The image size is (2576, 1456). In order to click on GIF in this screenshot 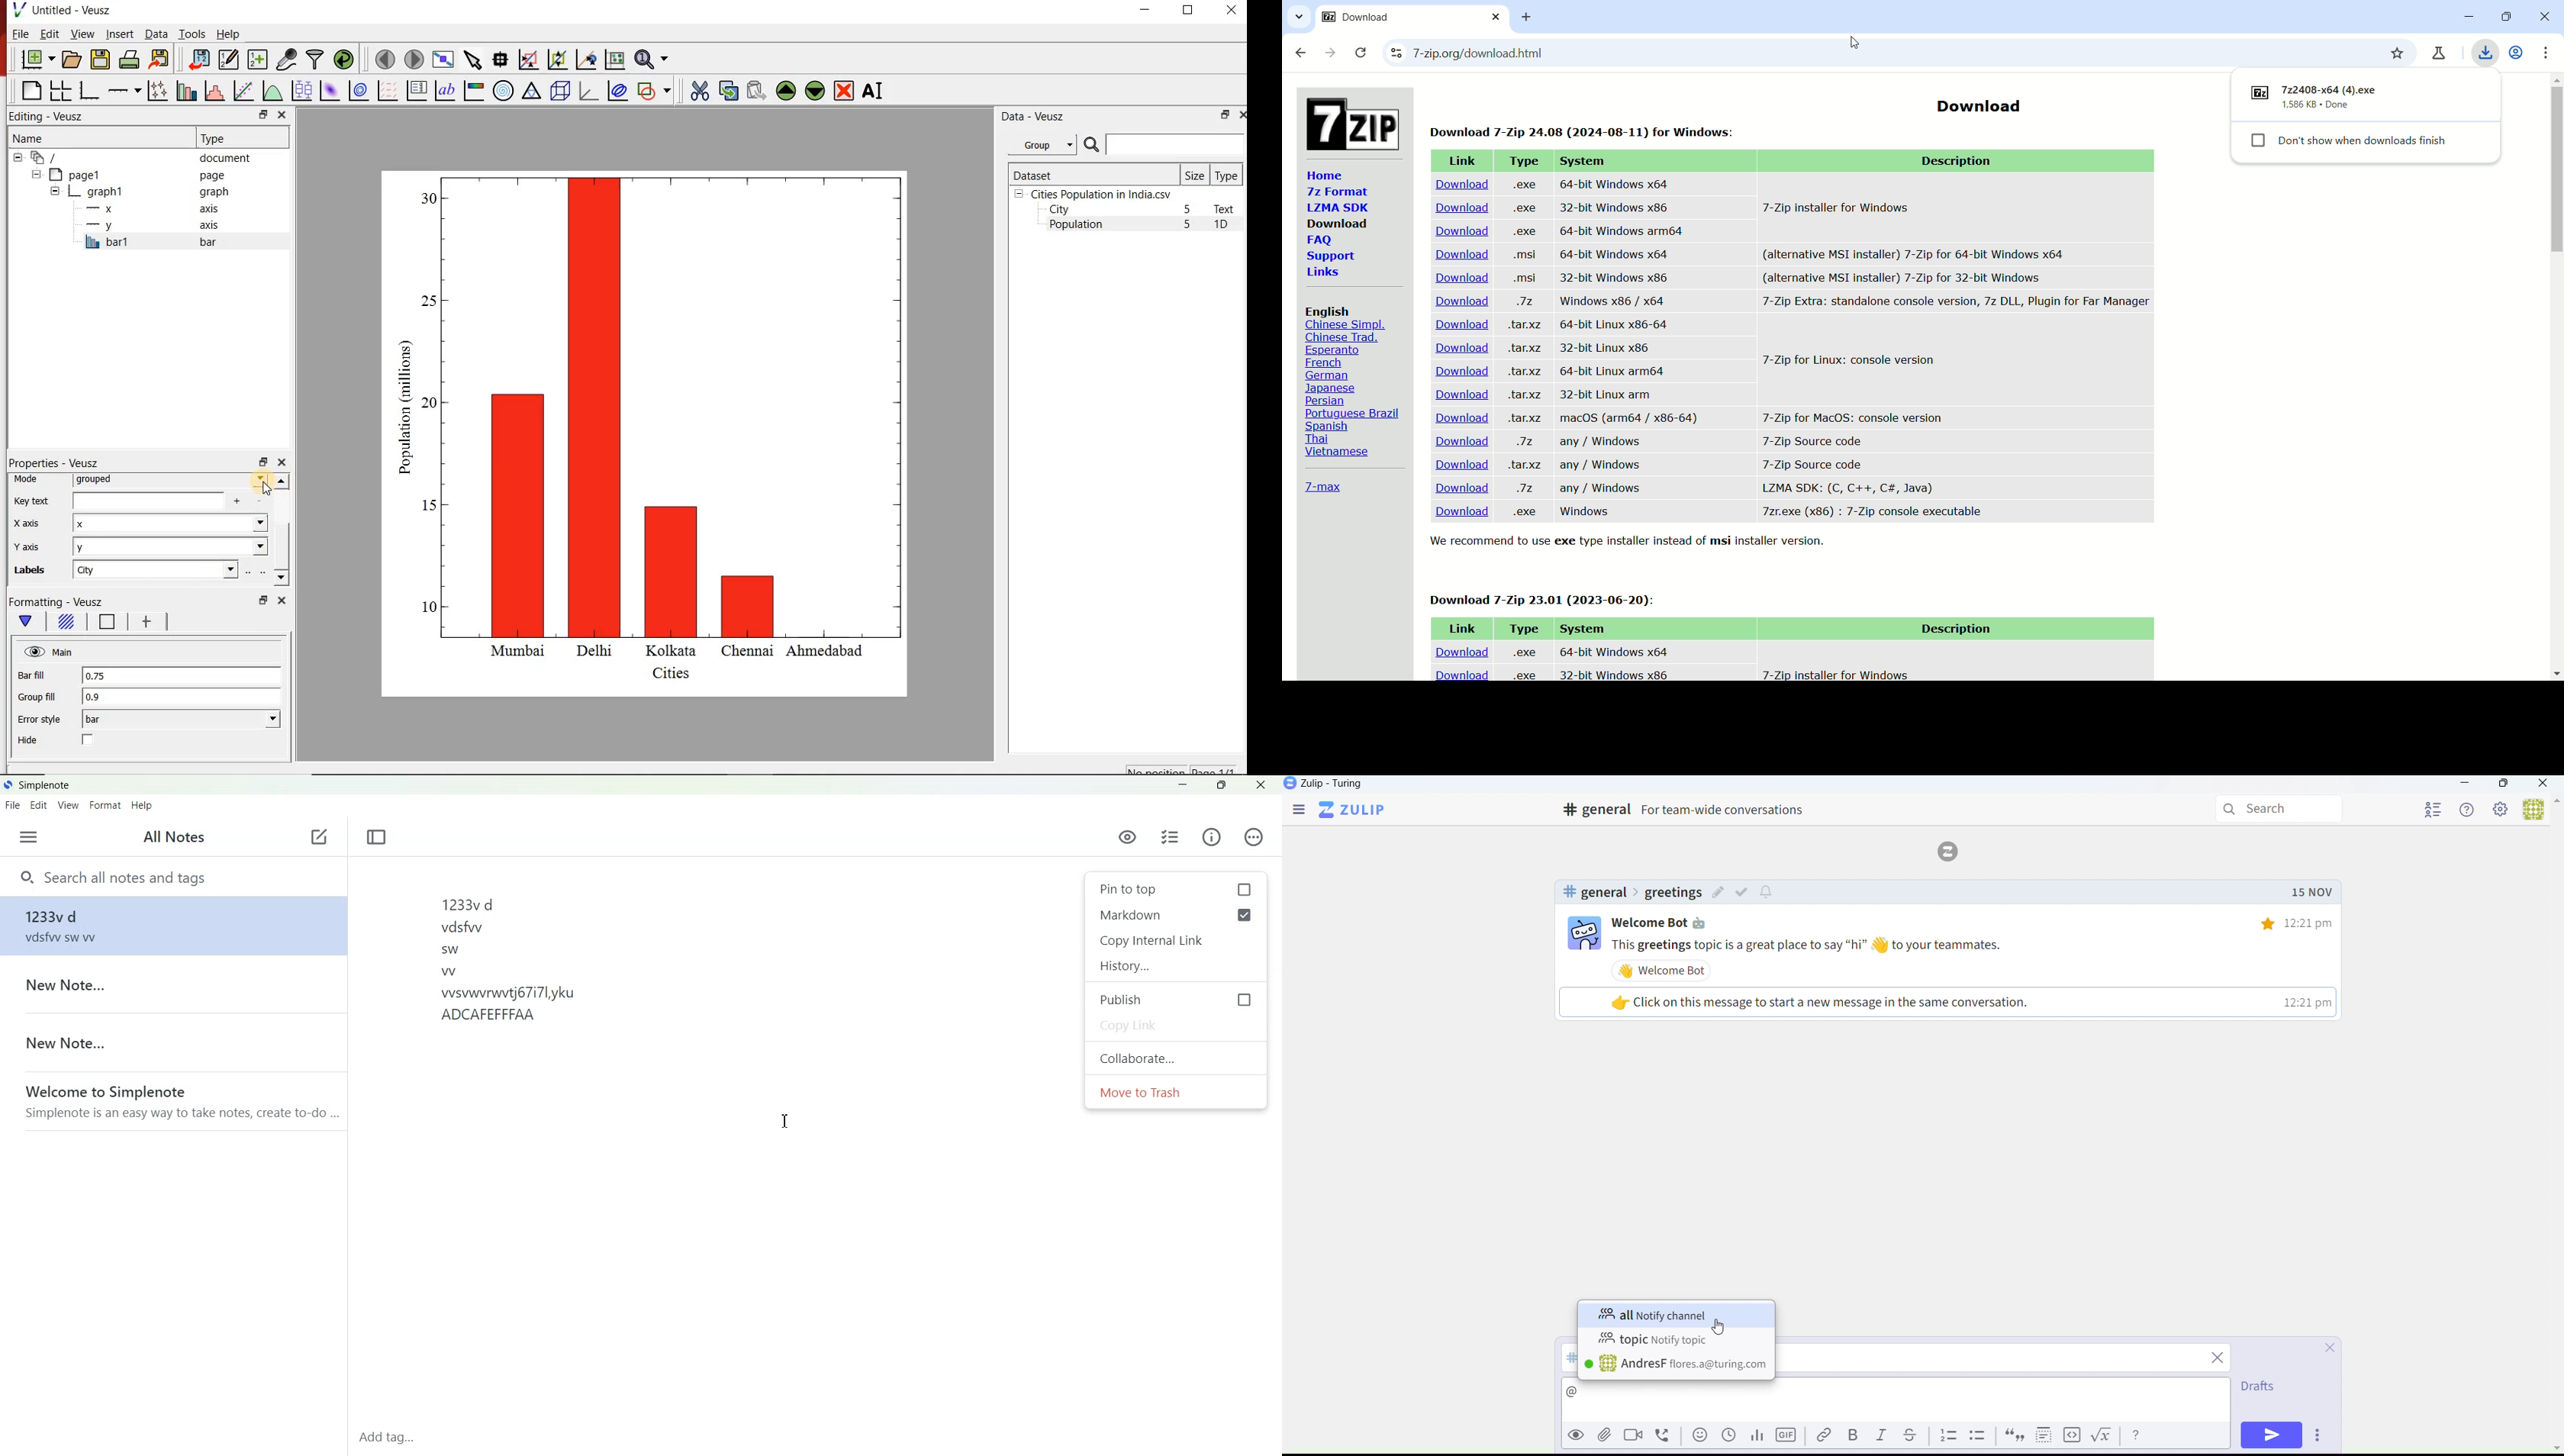, I will do `click(1788, 1438)`.